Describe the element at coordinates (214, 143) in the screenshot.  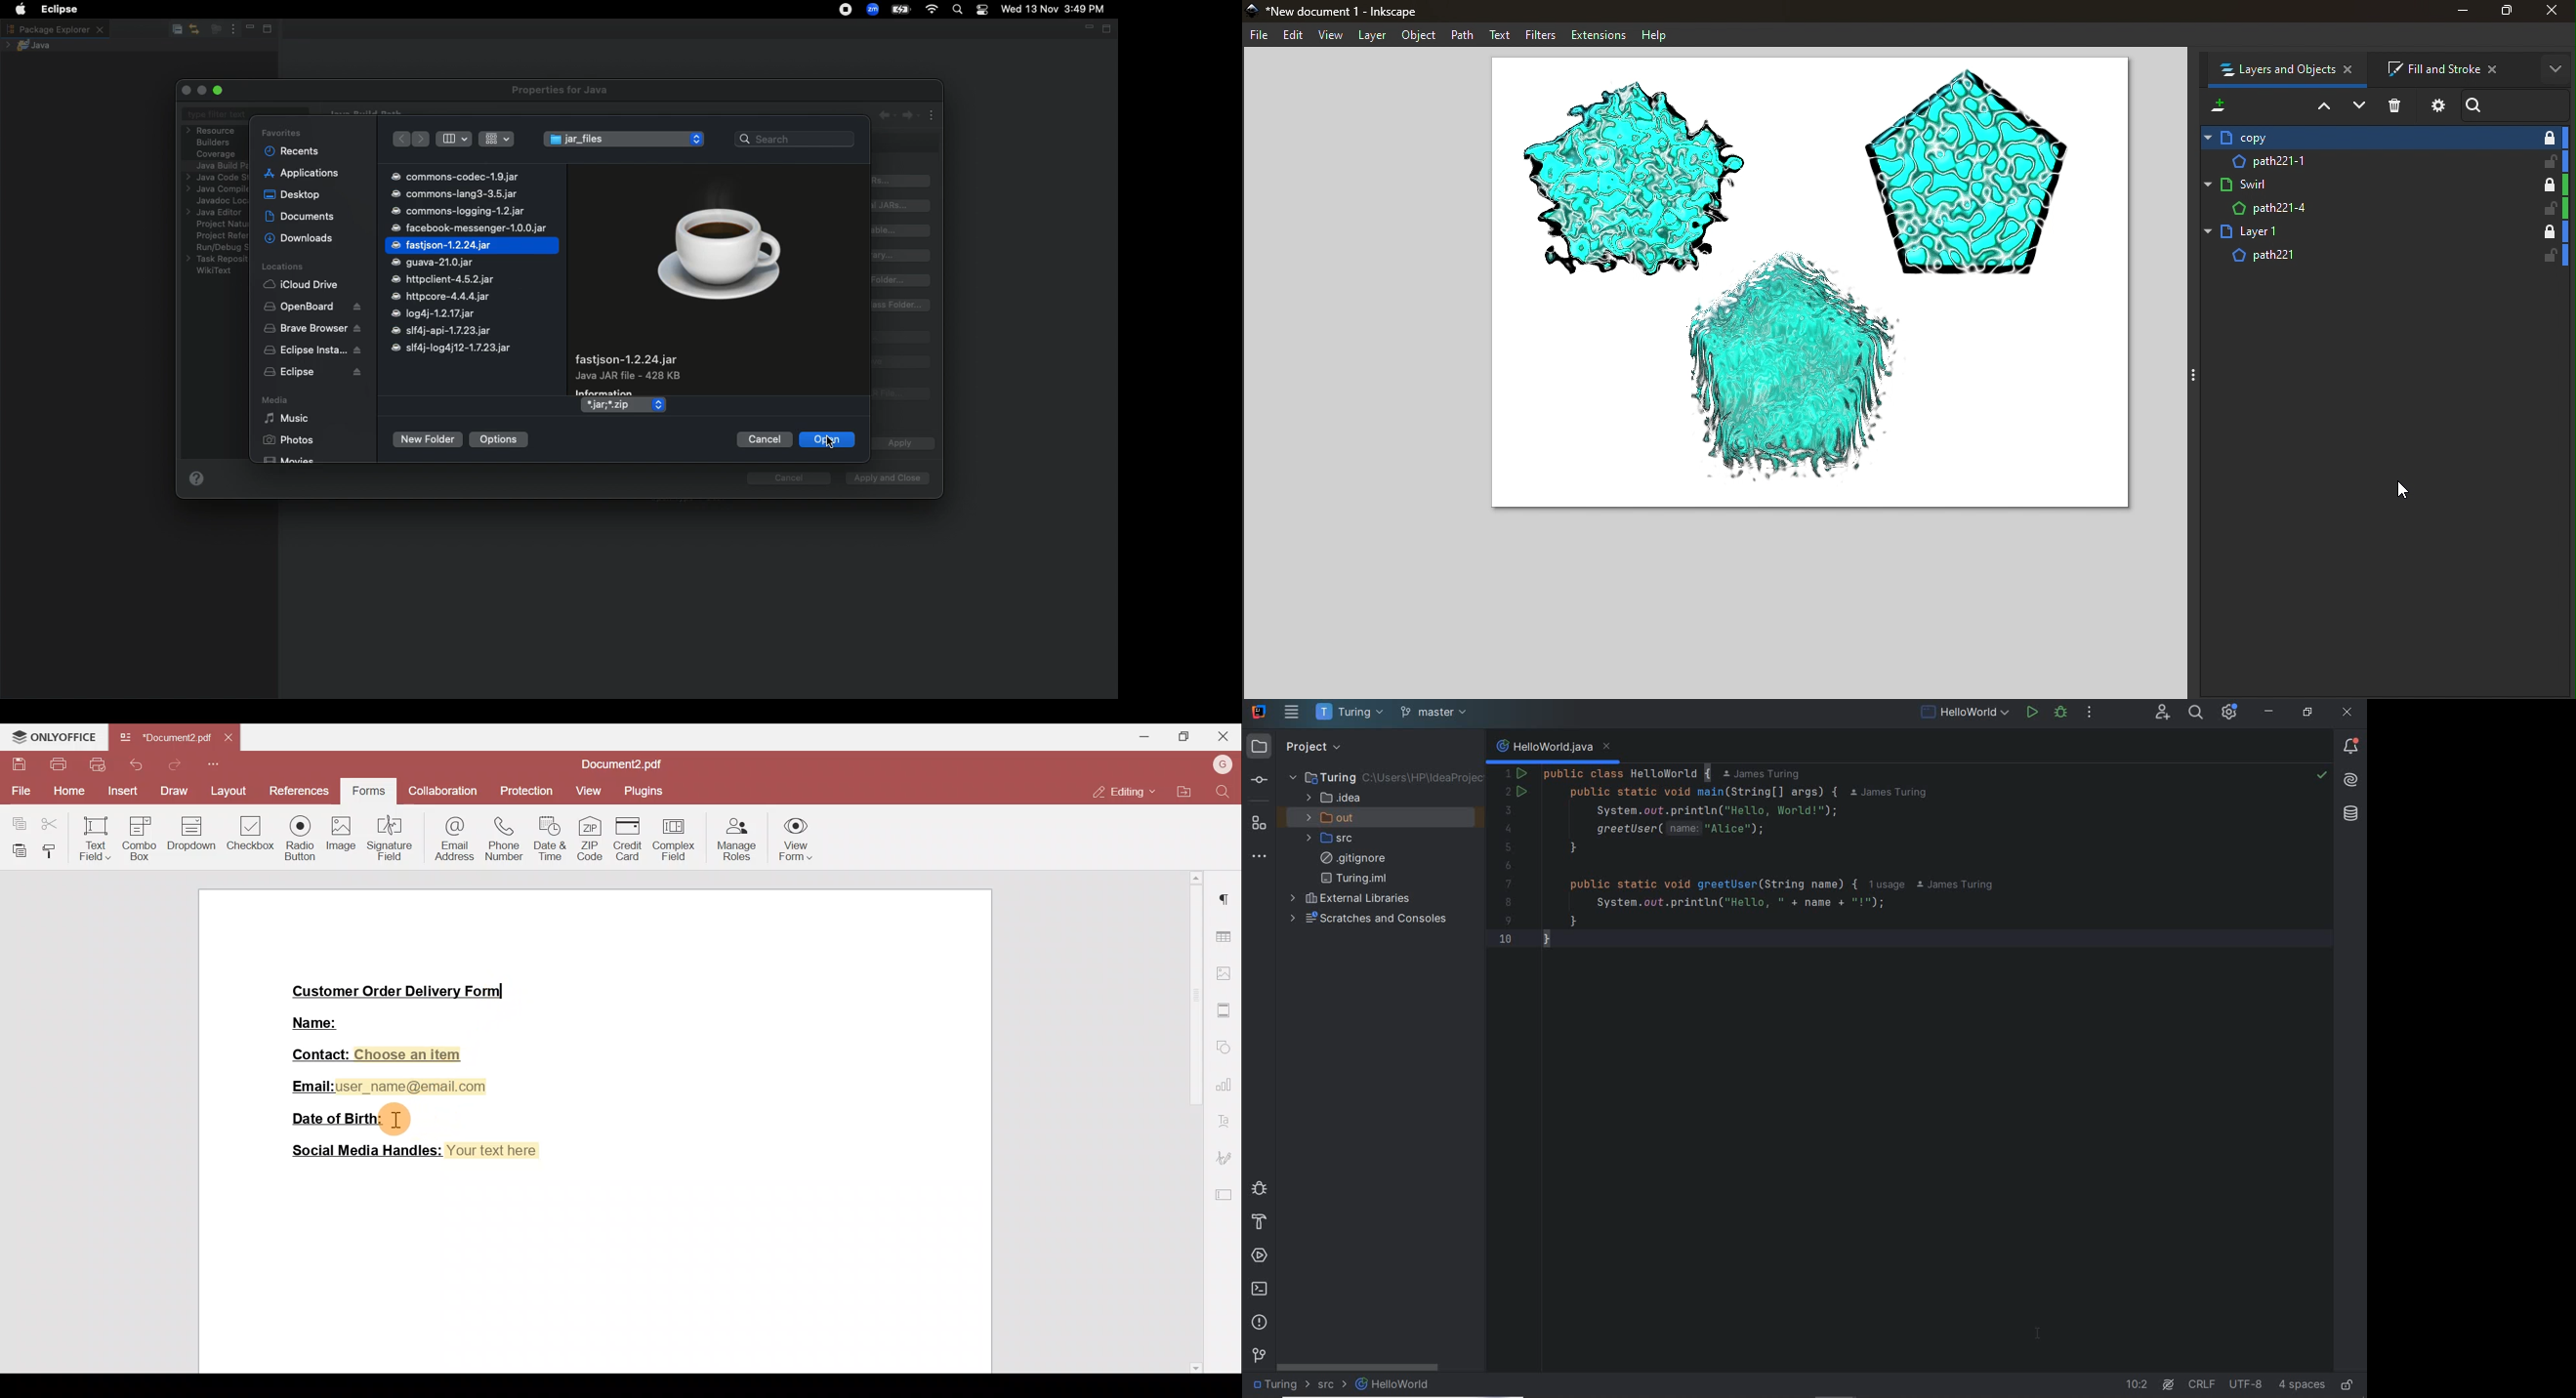
I see `Builders` at that location.